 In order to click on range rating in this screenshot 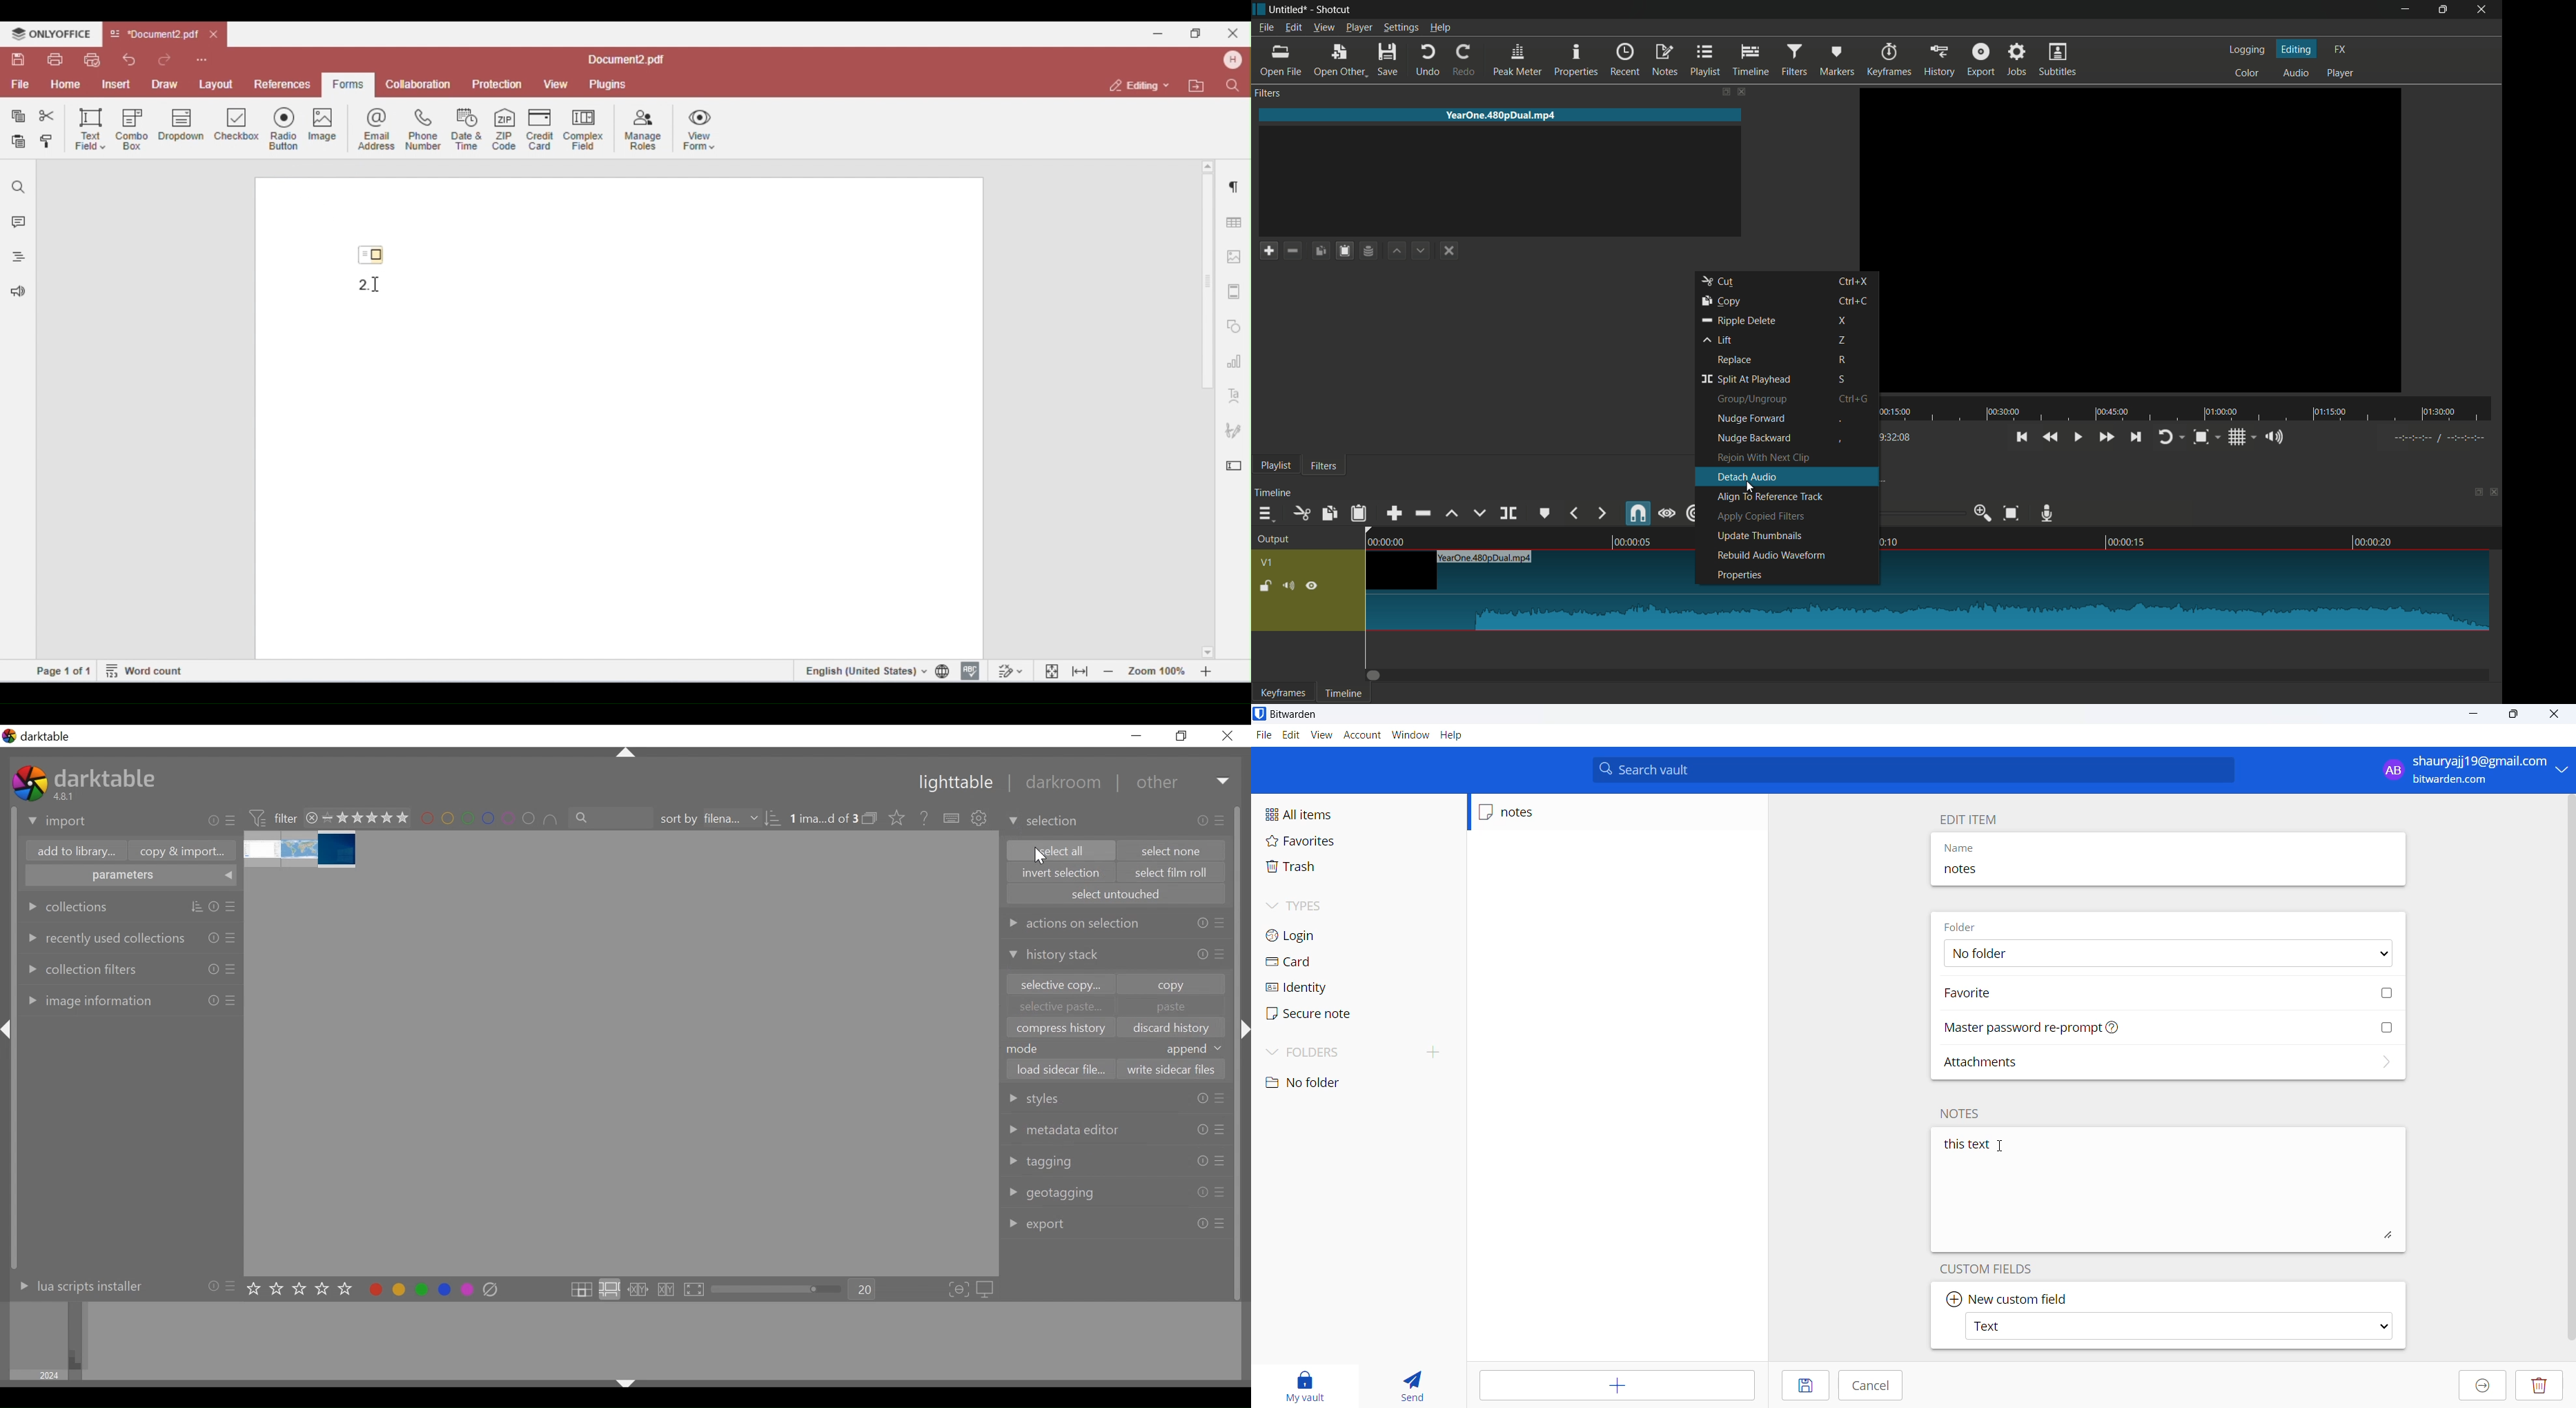, I will do `click(366, 819)`.